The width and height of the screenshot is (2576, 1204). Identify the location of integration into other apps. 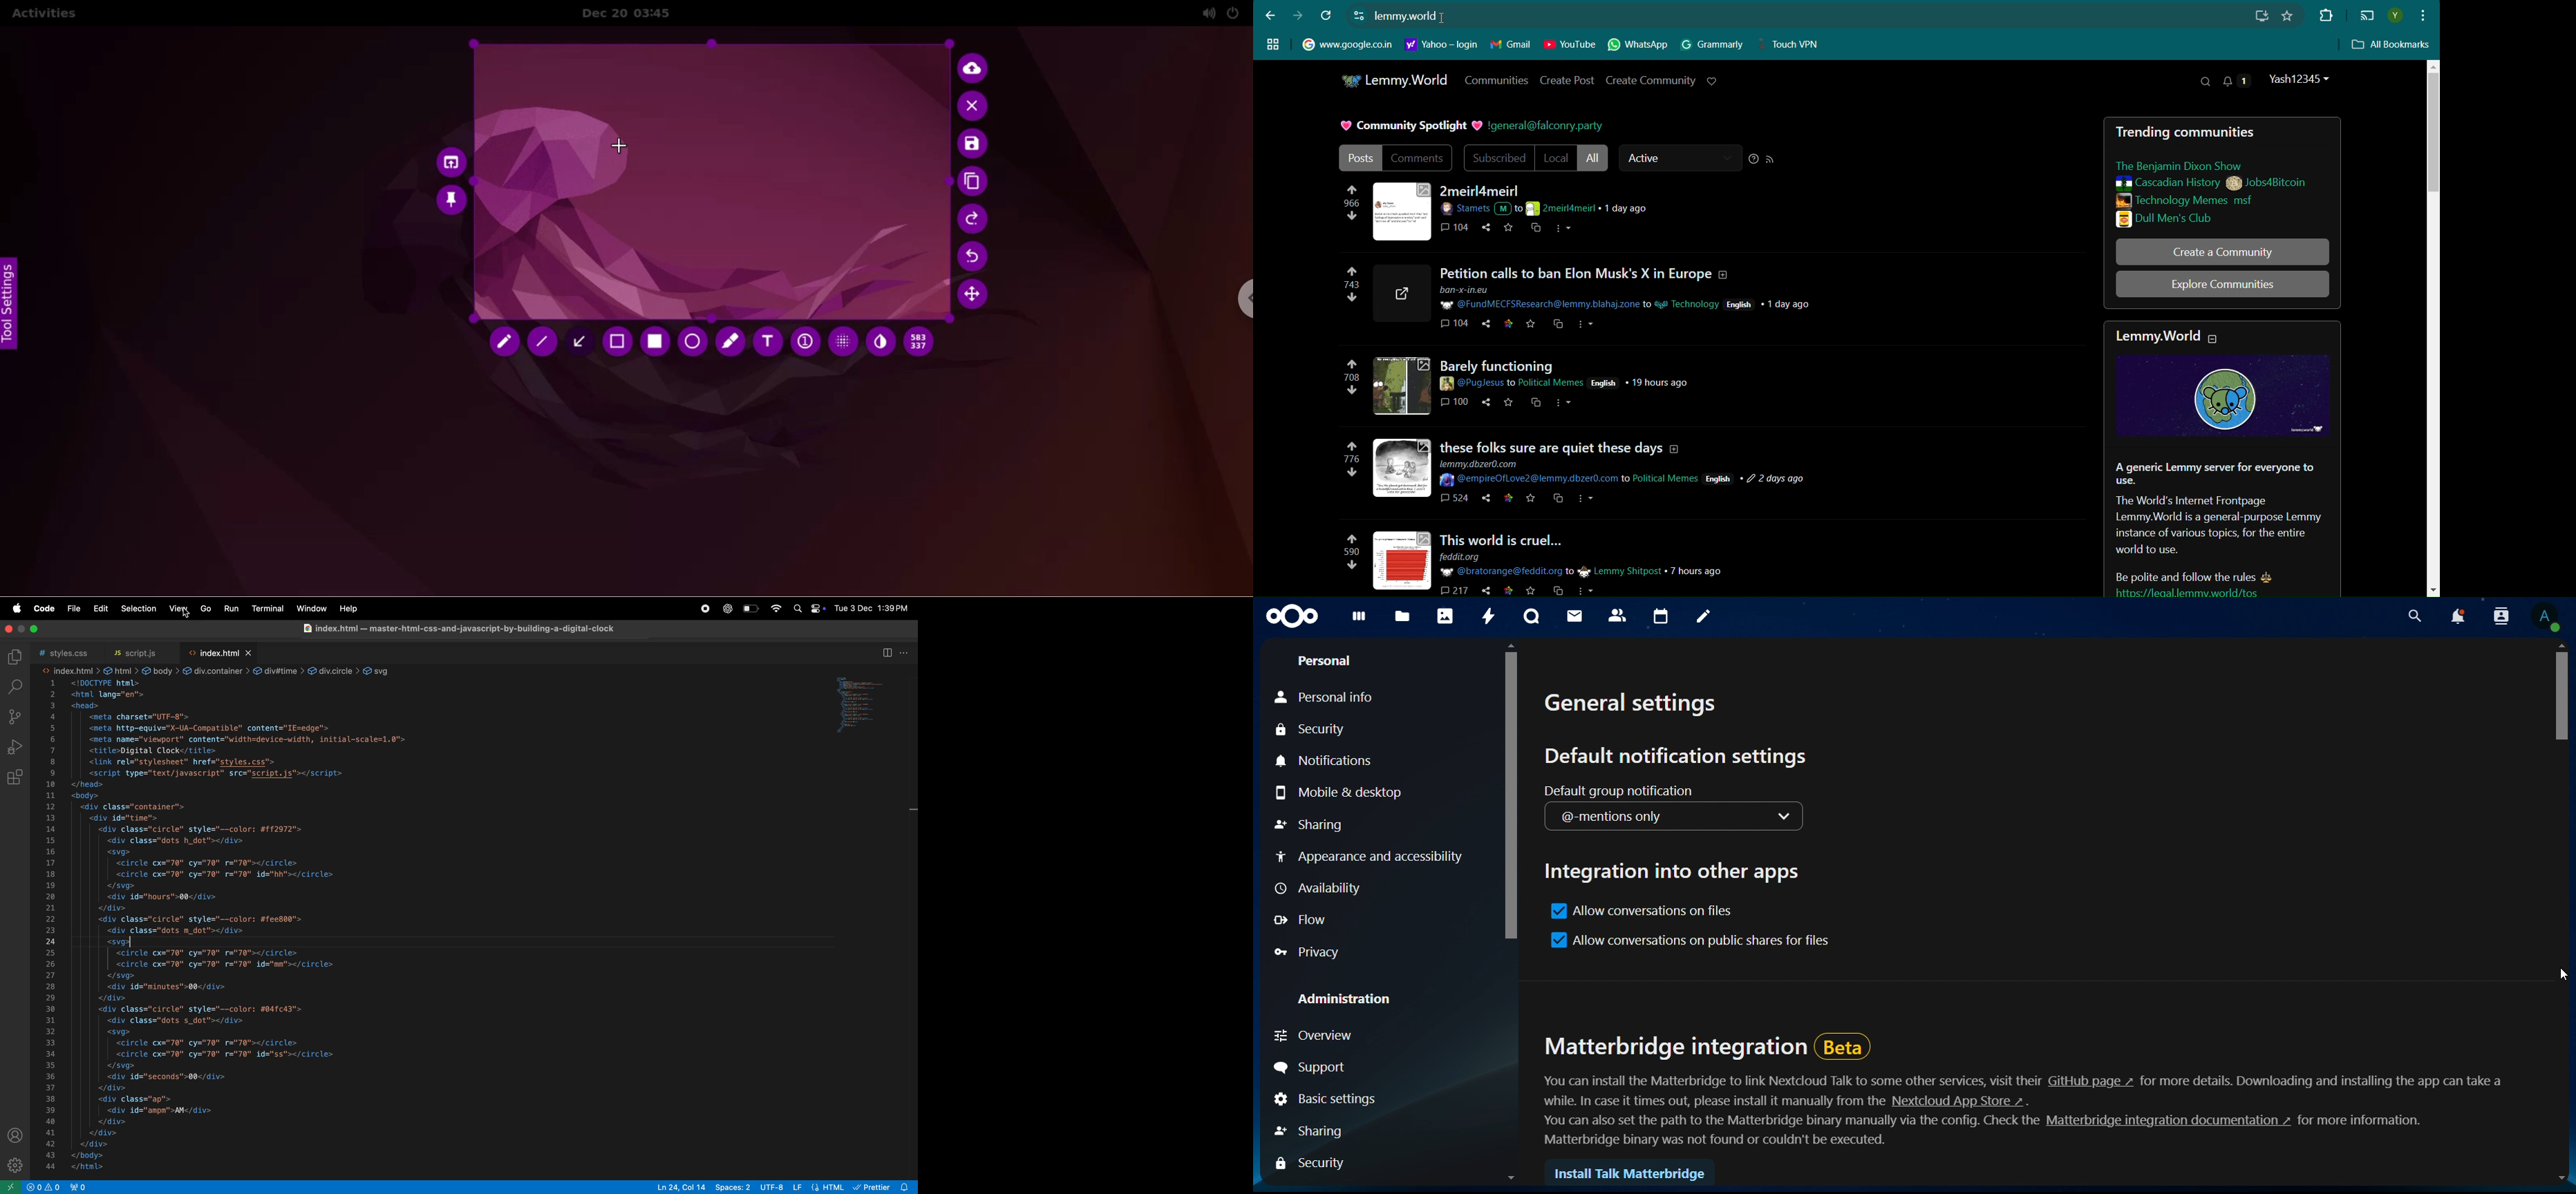
(1679, 873).